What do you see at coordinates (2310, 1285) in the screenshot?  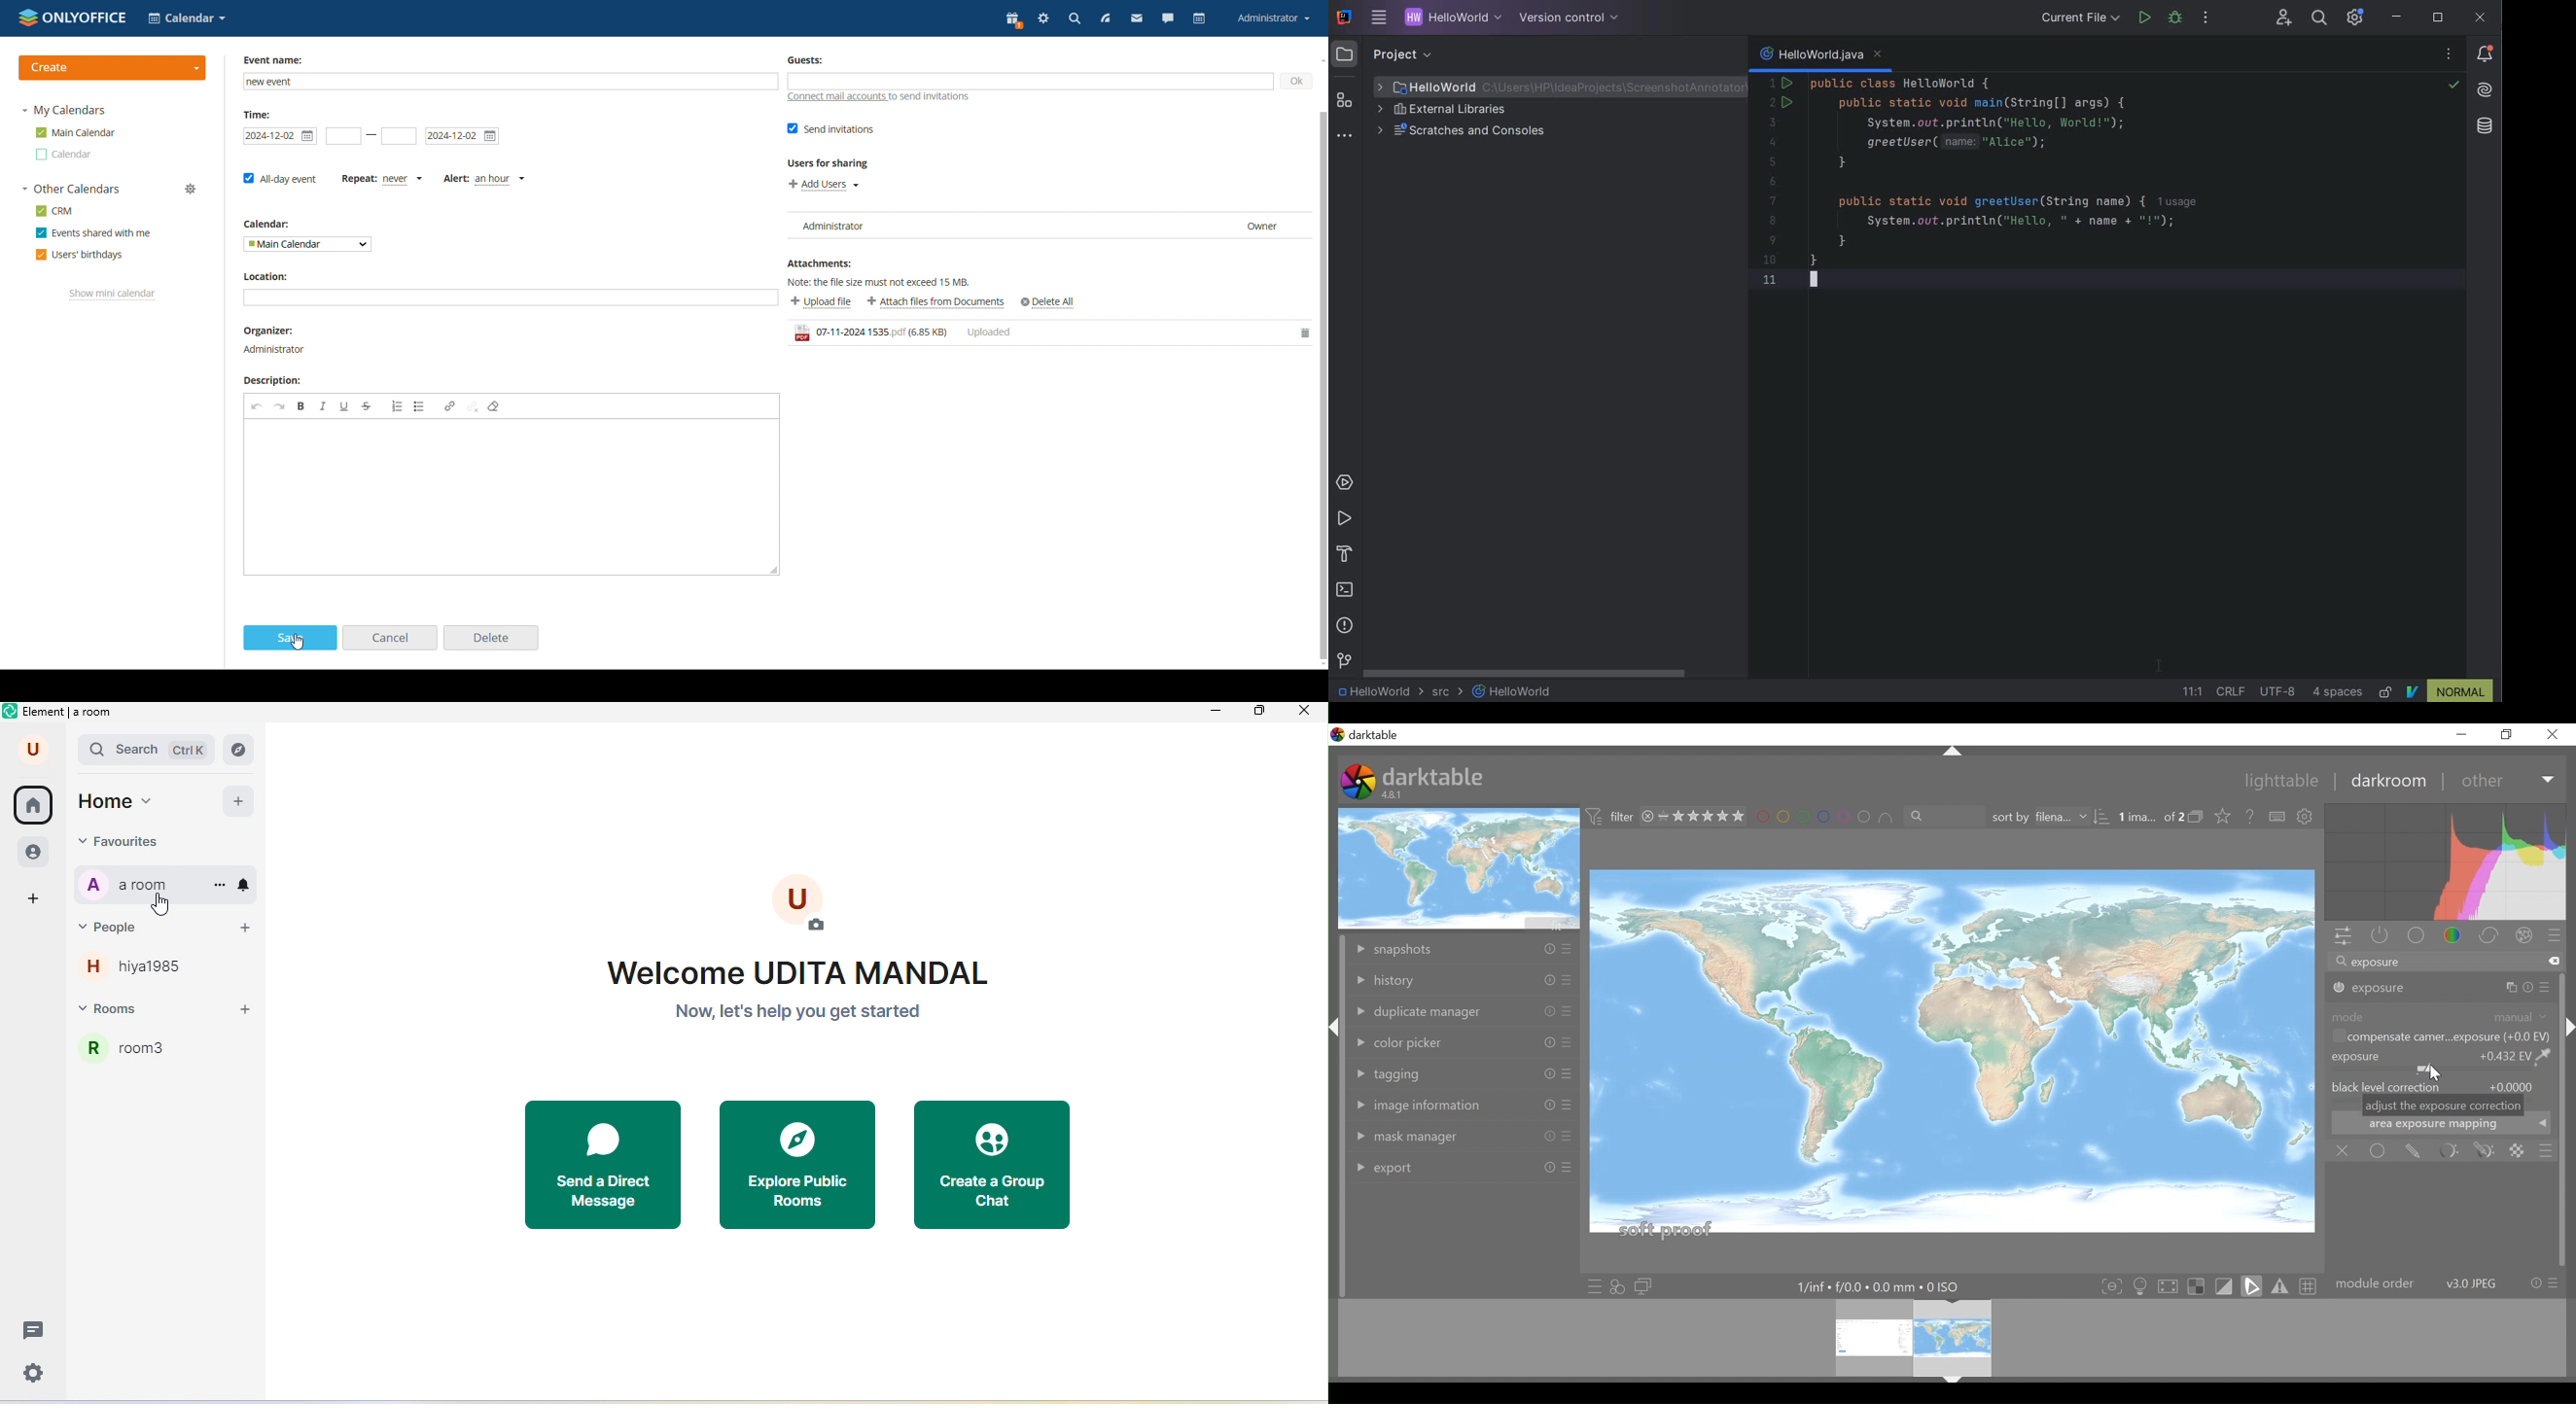 I see `toggle guide lines` at bounding box center [2310, 1285].